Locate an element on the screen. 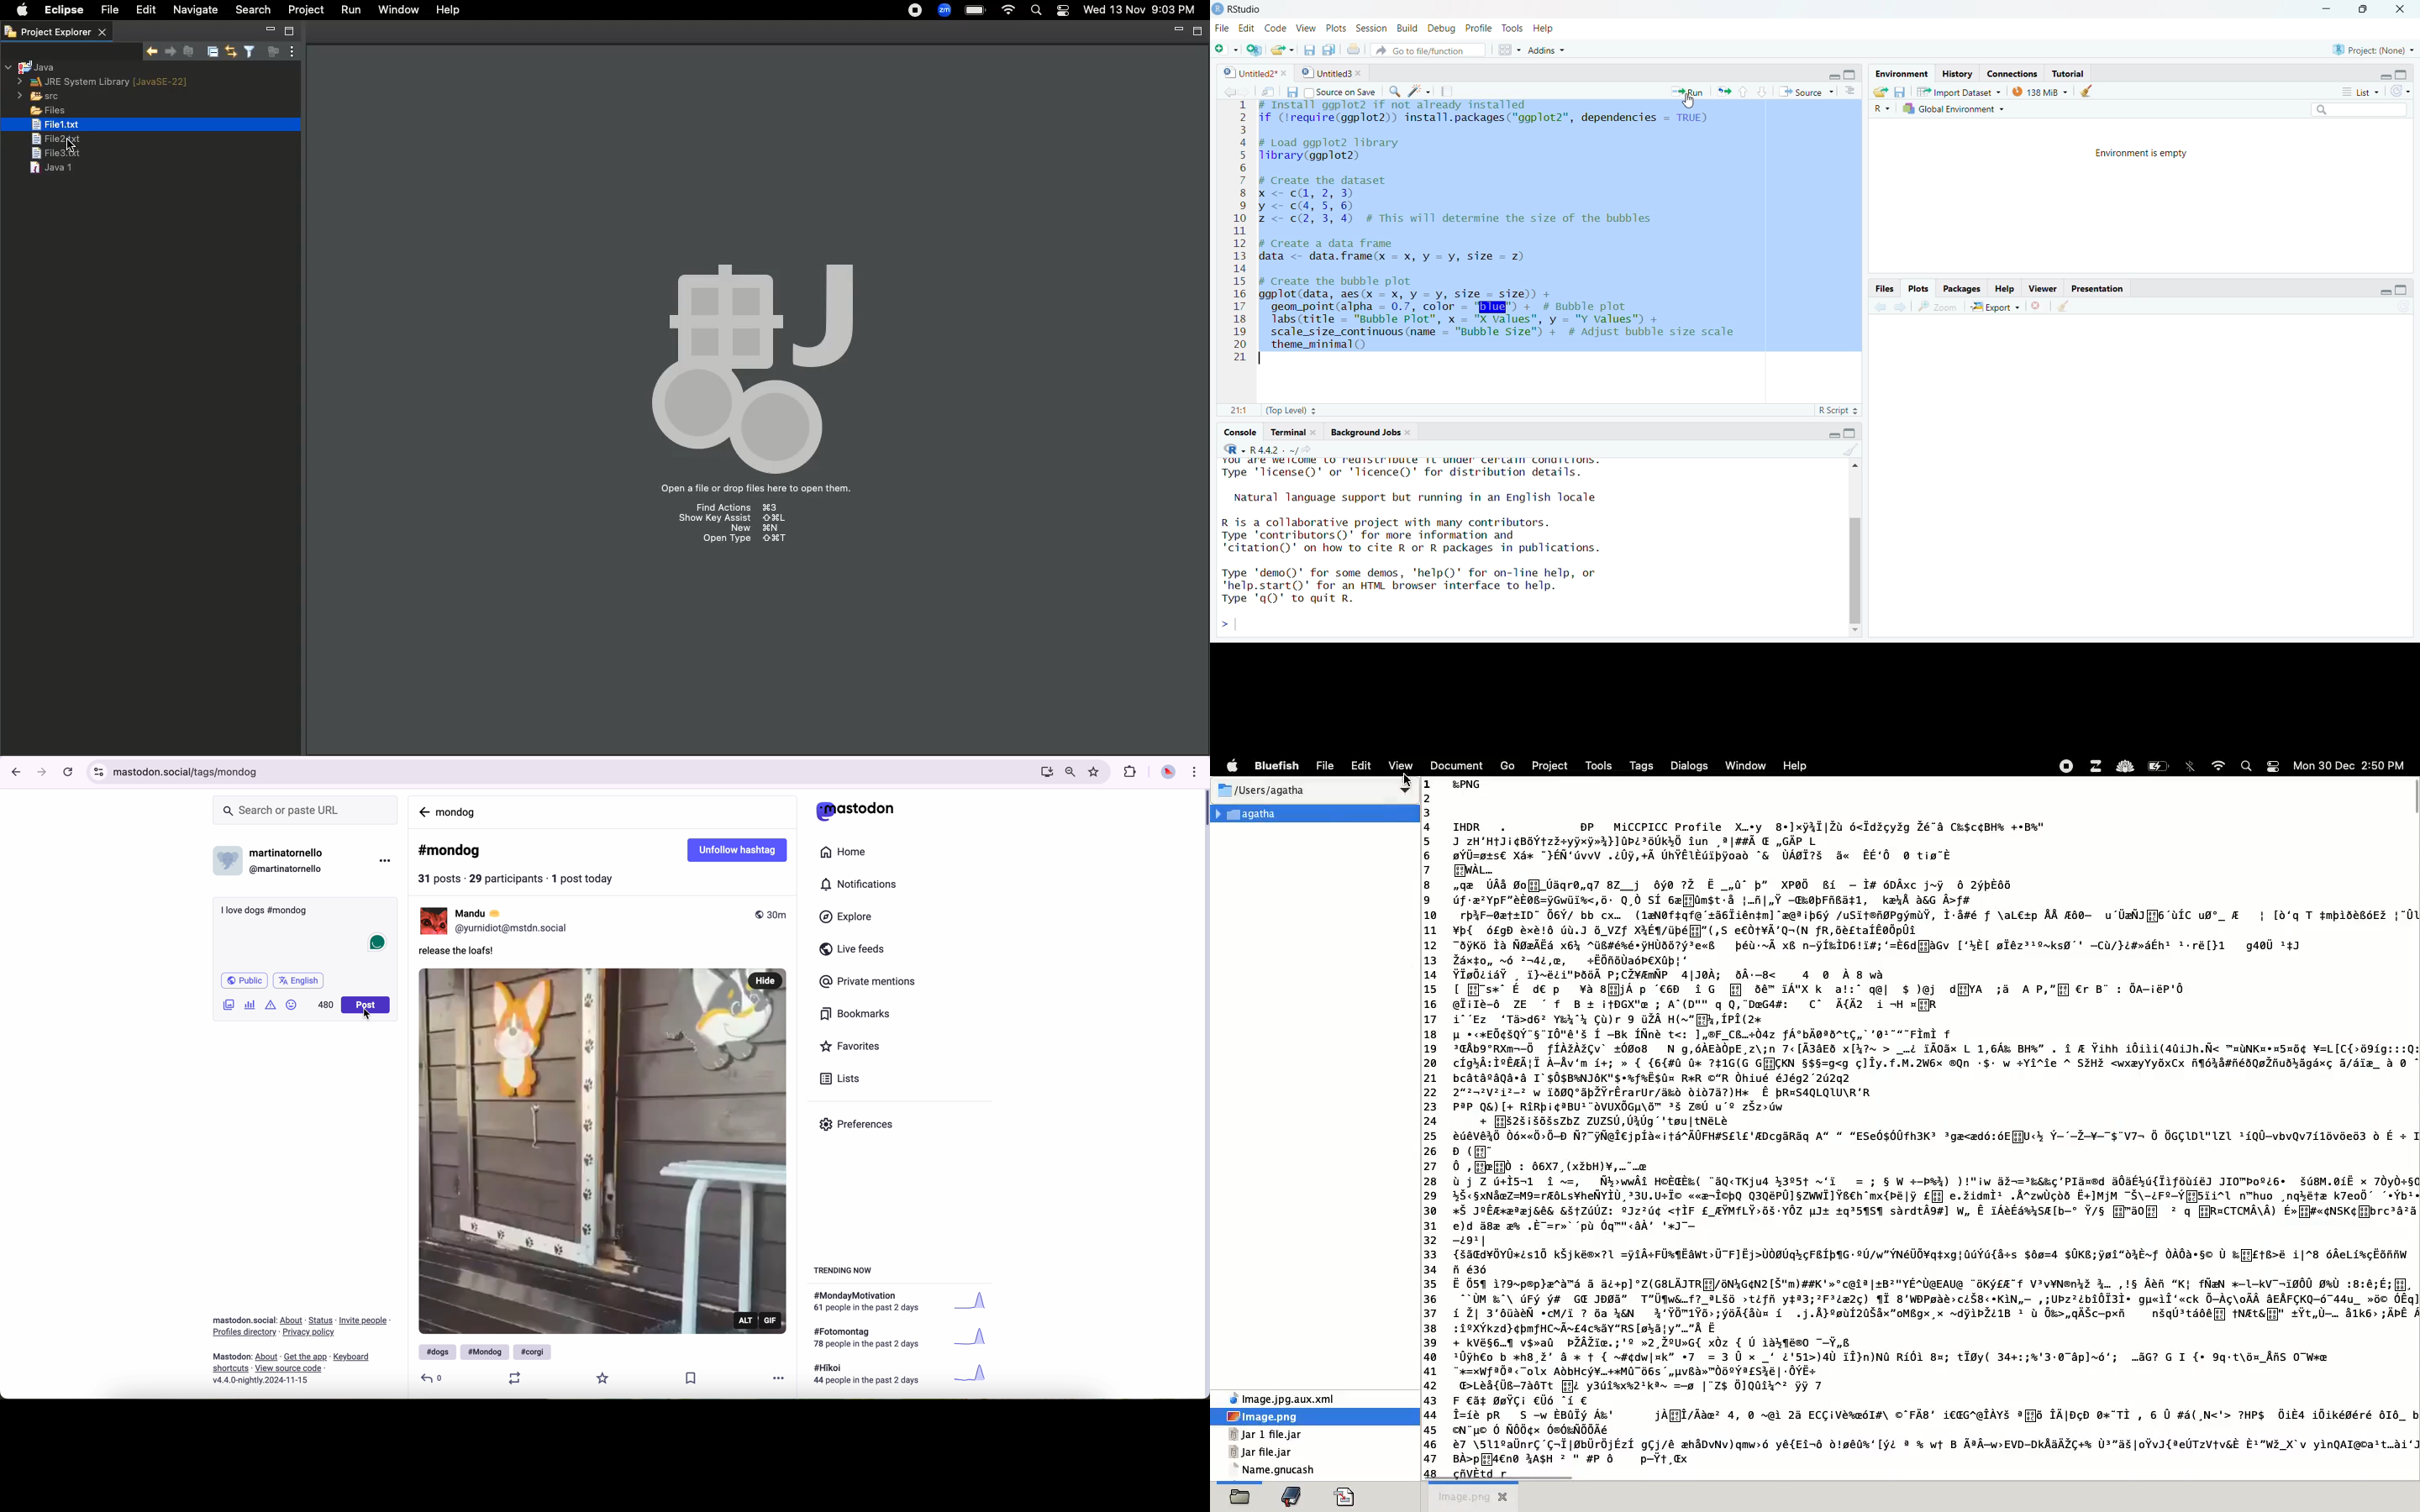 This screenshot has height=1512, width=2436. Maximise/minimise is located at coordinates (1833, 432).